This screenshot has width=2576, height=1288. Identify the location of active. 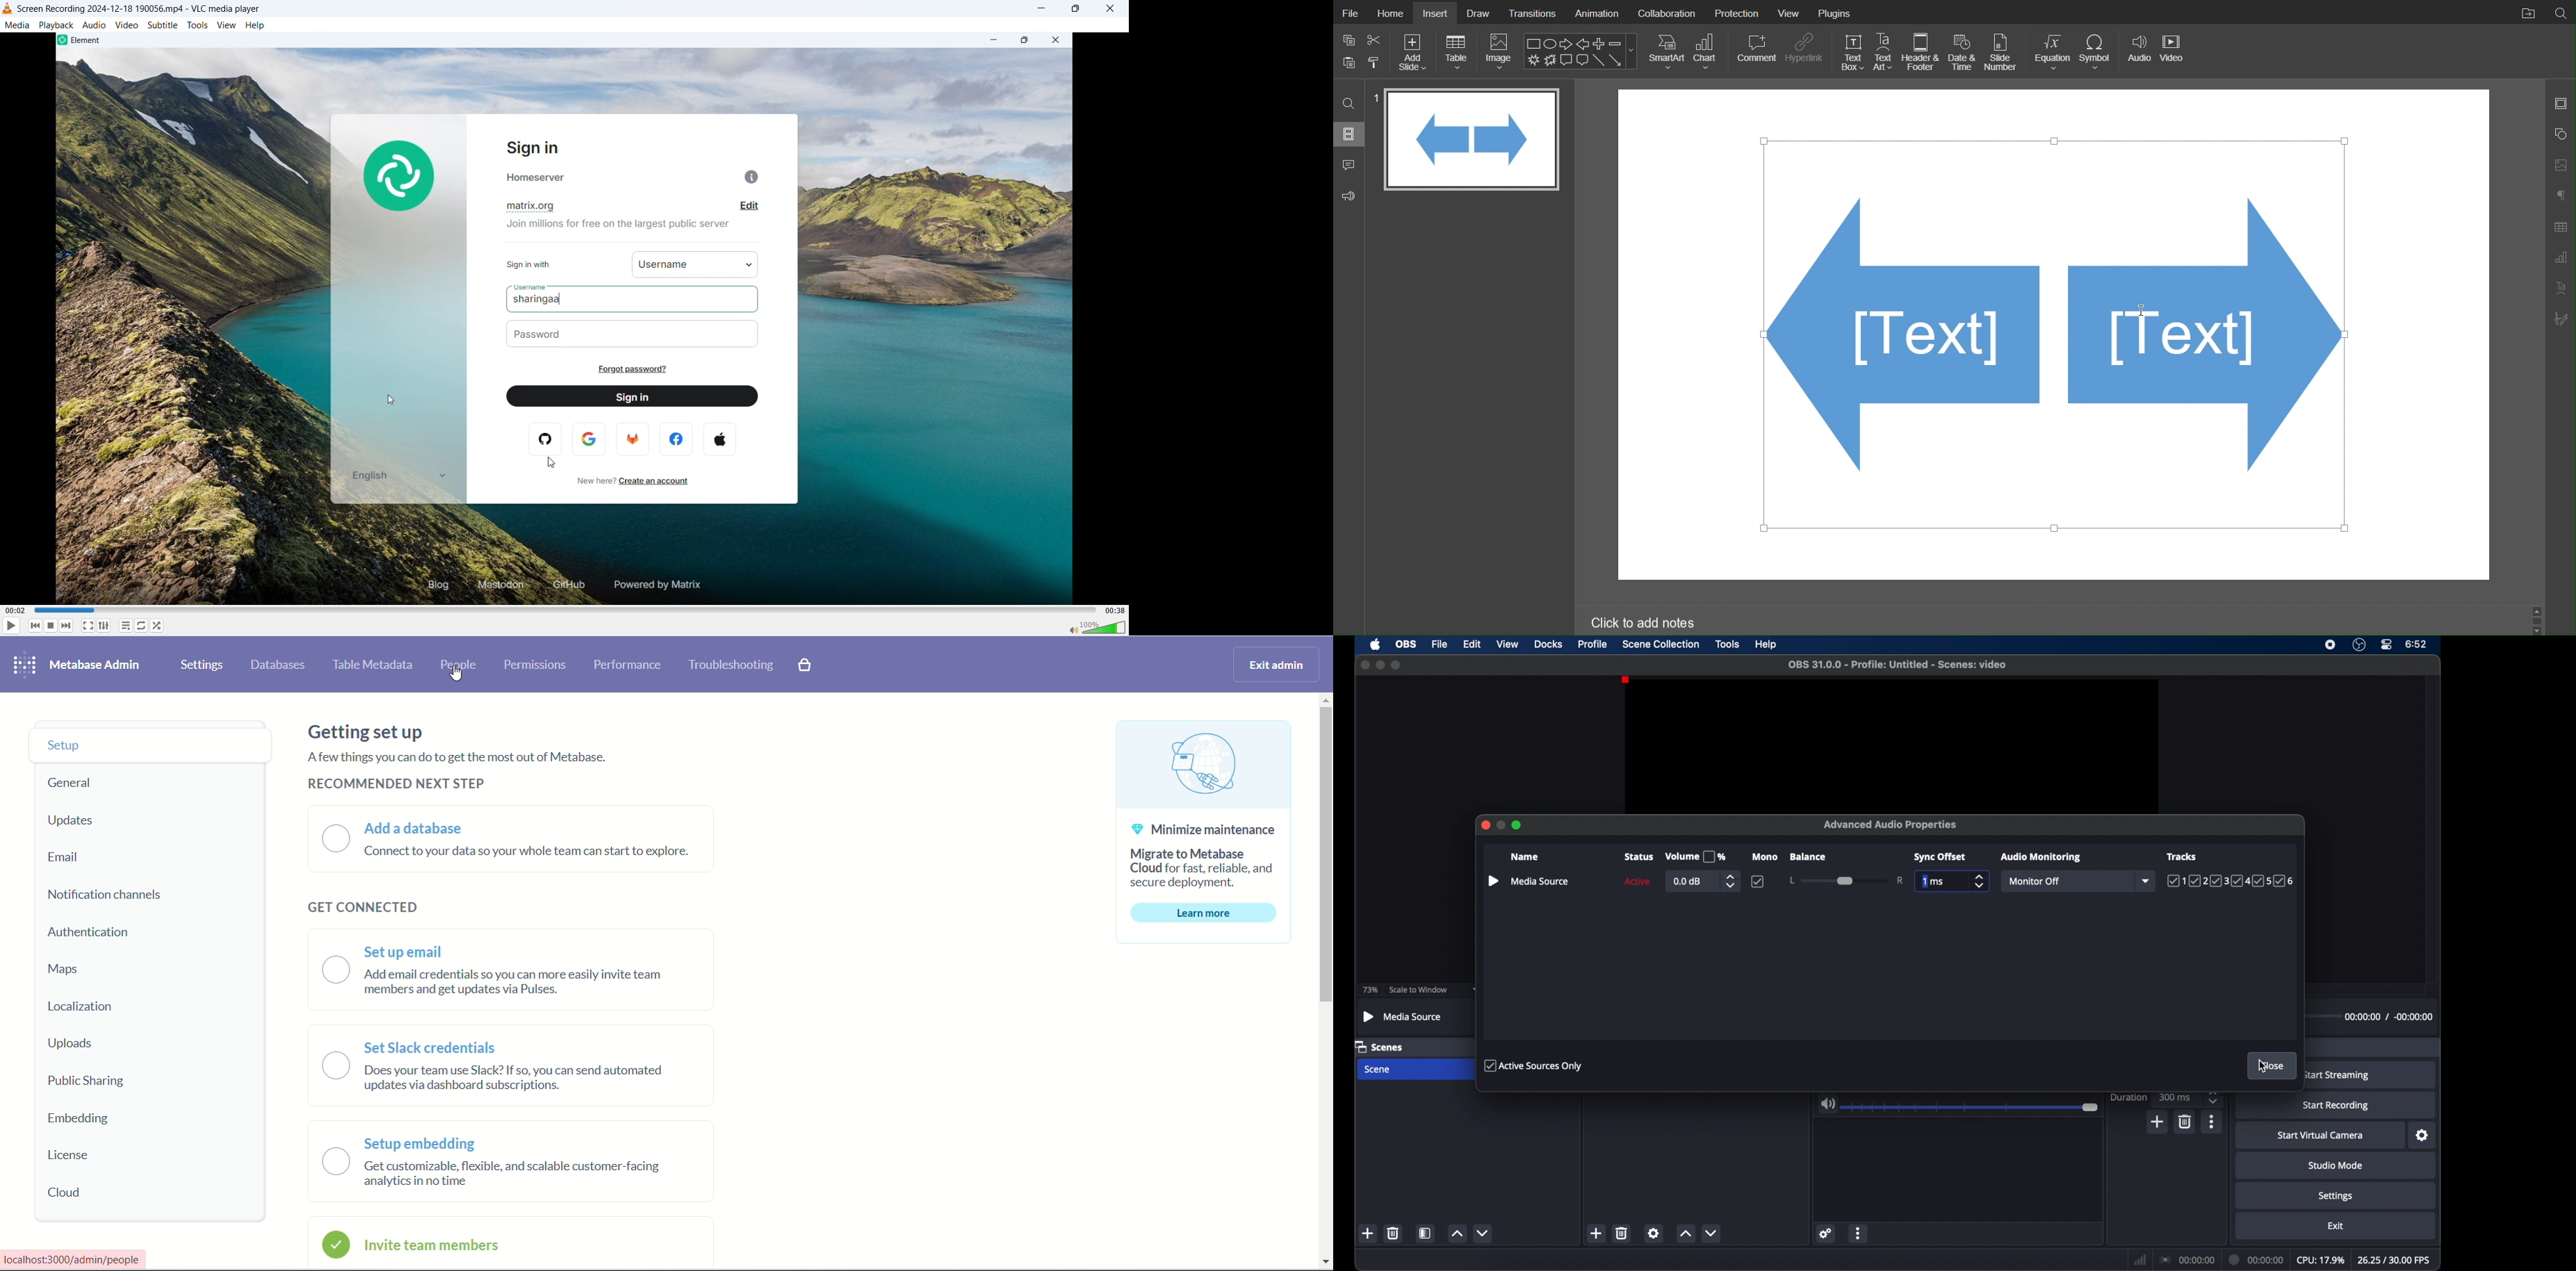
(1637, 882).